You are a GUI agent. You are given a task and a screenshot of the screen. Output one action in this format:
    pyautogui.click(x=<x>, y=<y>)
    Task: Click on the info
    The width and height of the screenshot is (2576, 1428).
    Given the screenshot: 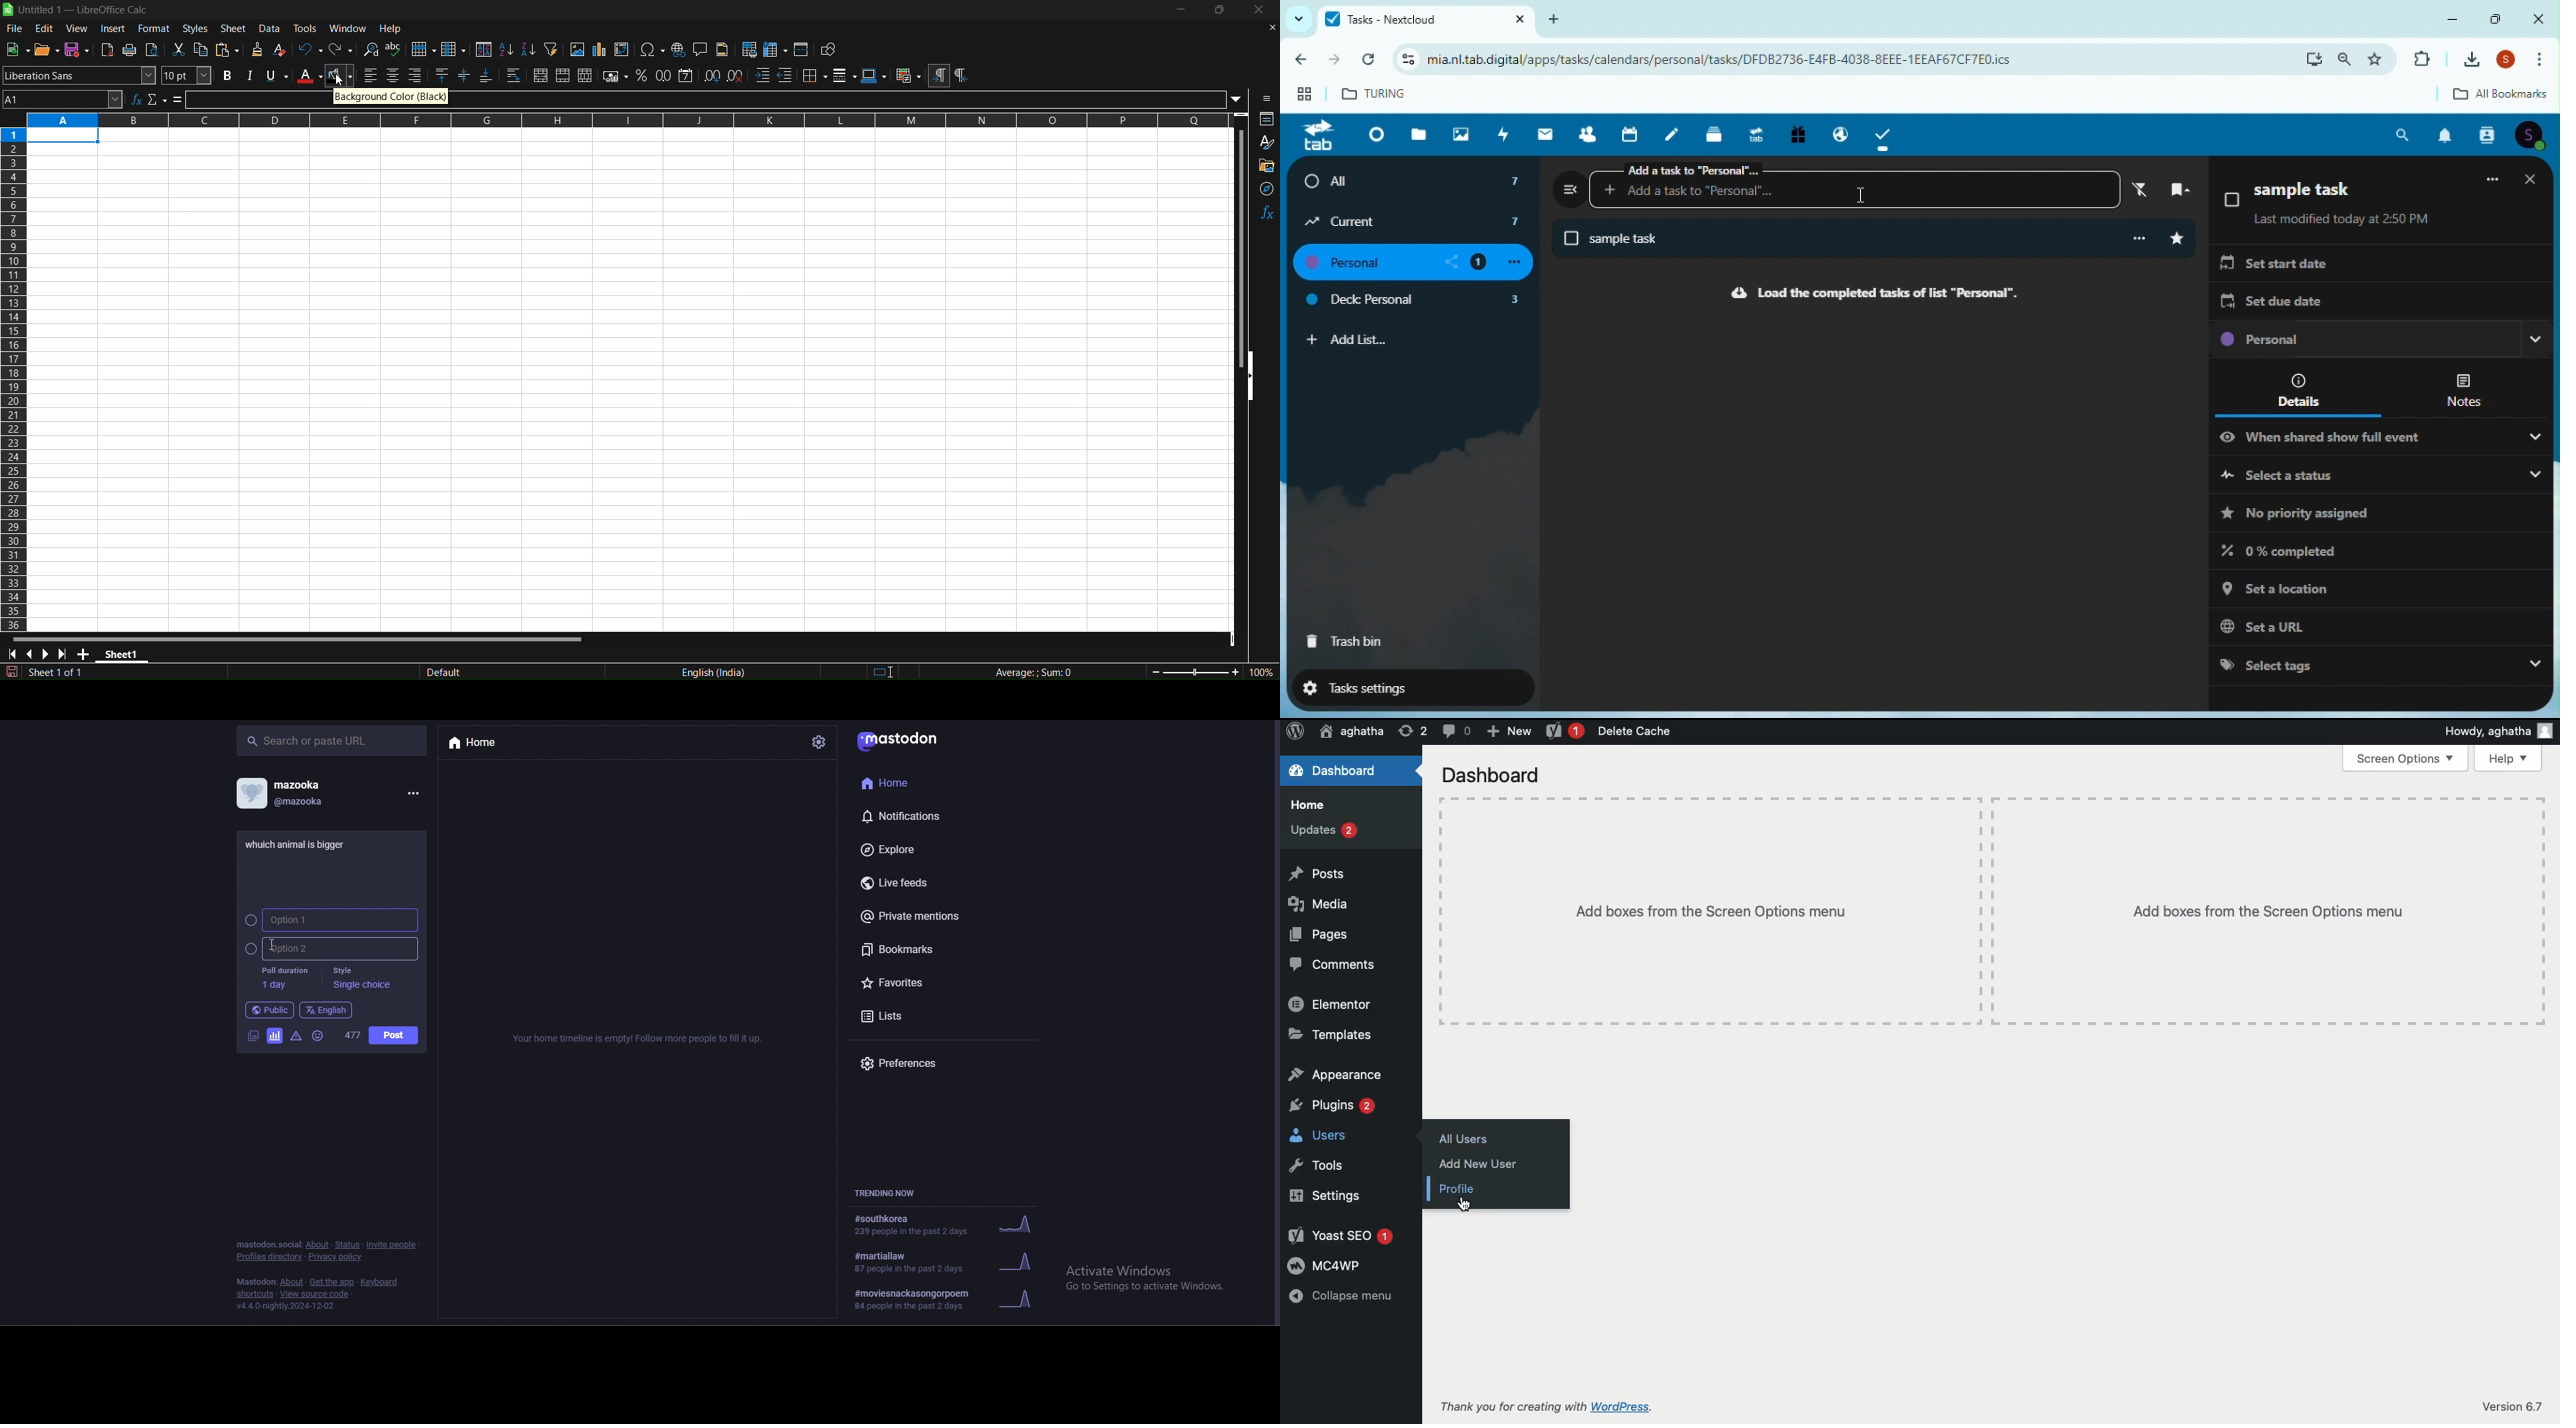 What is the action you would take?
    pyautogui.click(x=639, y=1039)
    